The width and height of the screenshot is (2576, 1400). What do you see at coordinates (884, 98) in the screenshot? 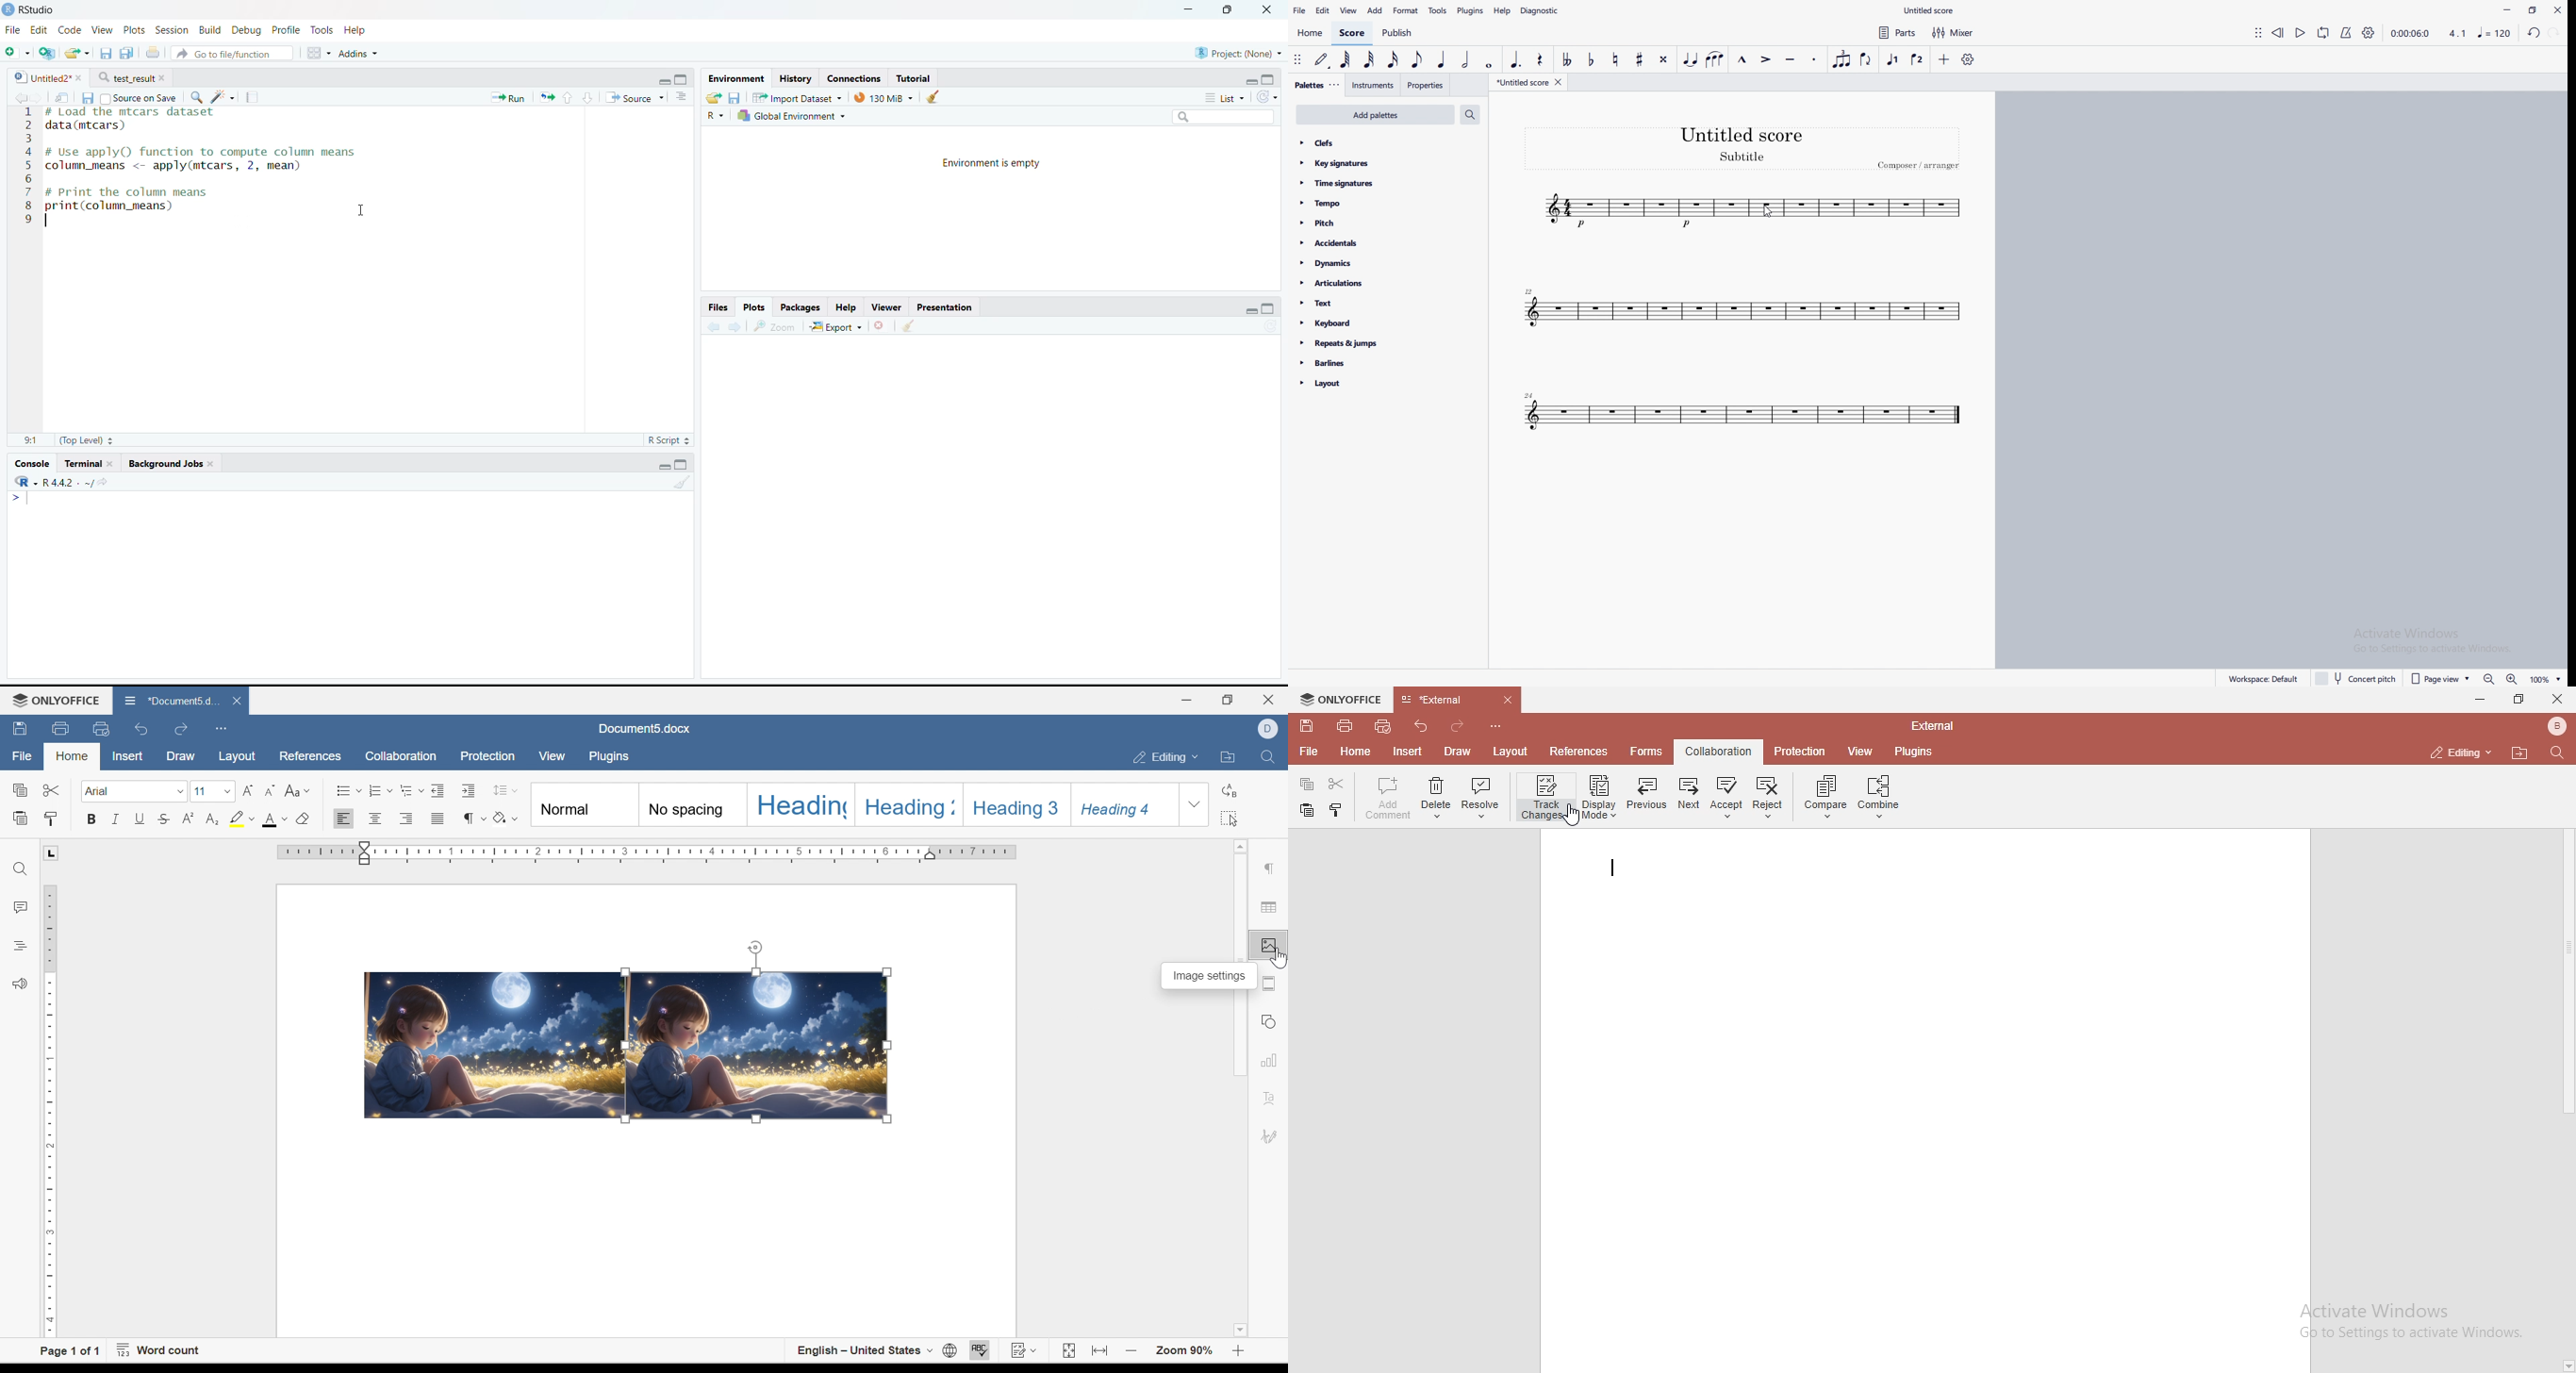
I see `130kib used by R session (Source: Windows System)` at bounding box center [884, 98].